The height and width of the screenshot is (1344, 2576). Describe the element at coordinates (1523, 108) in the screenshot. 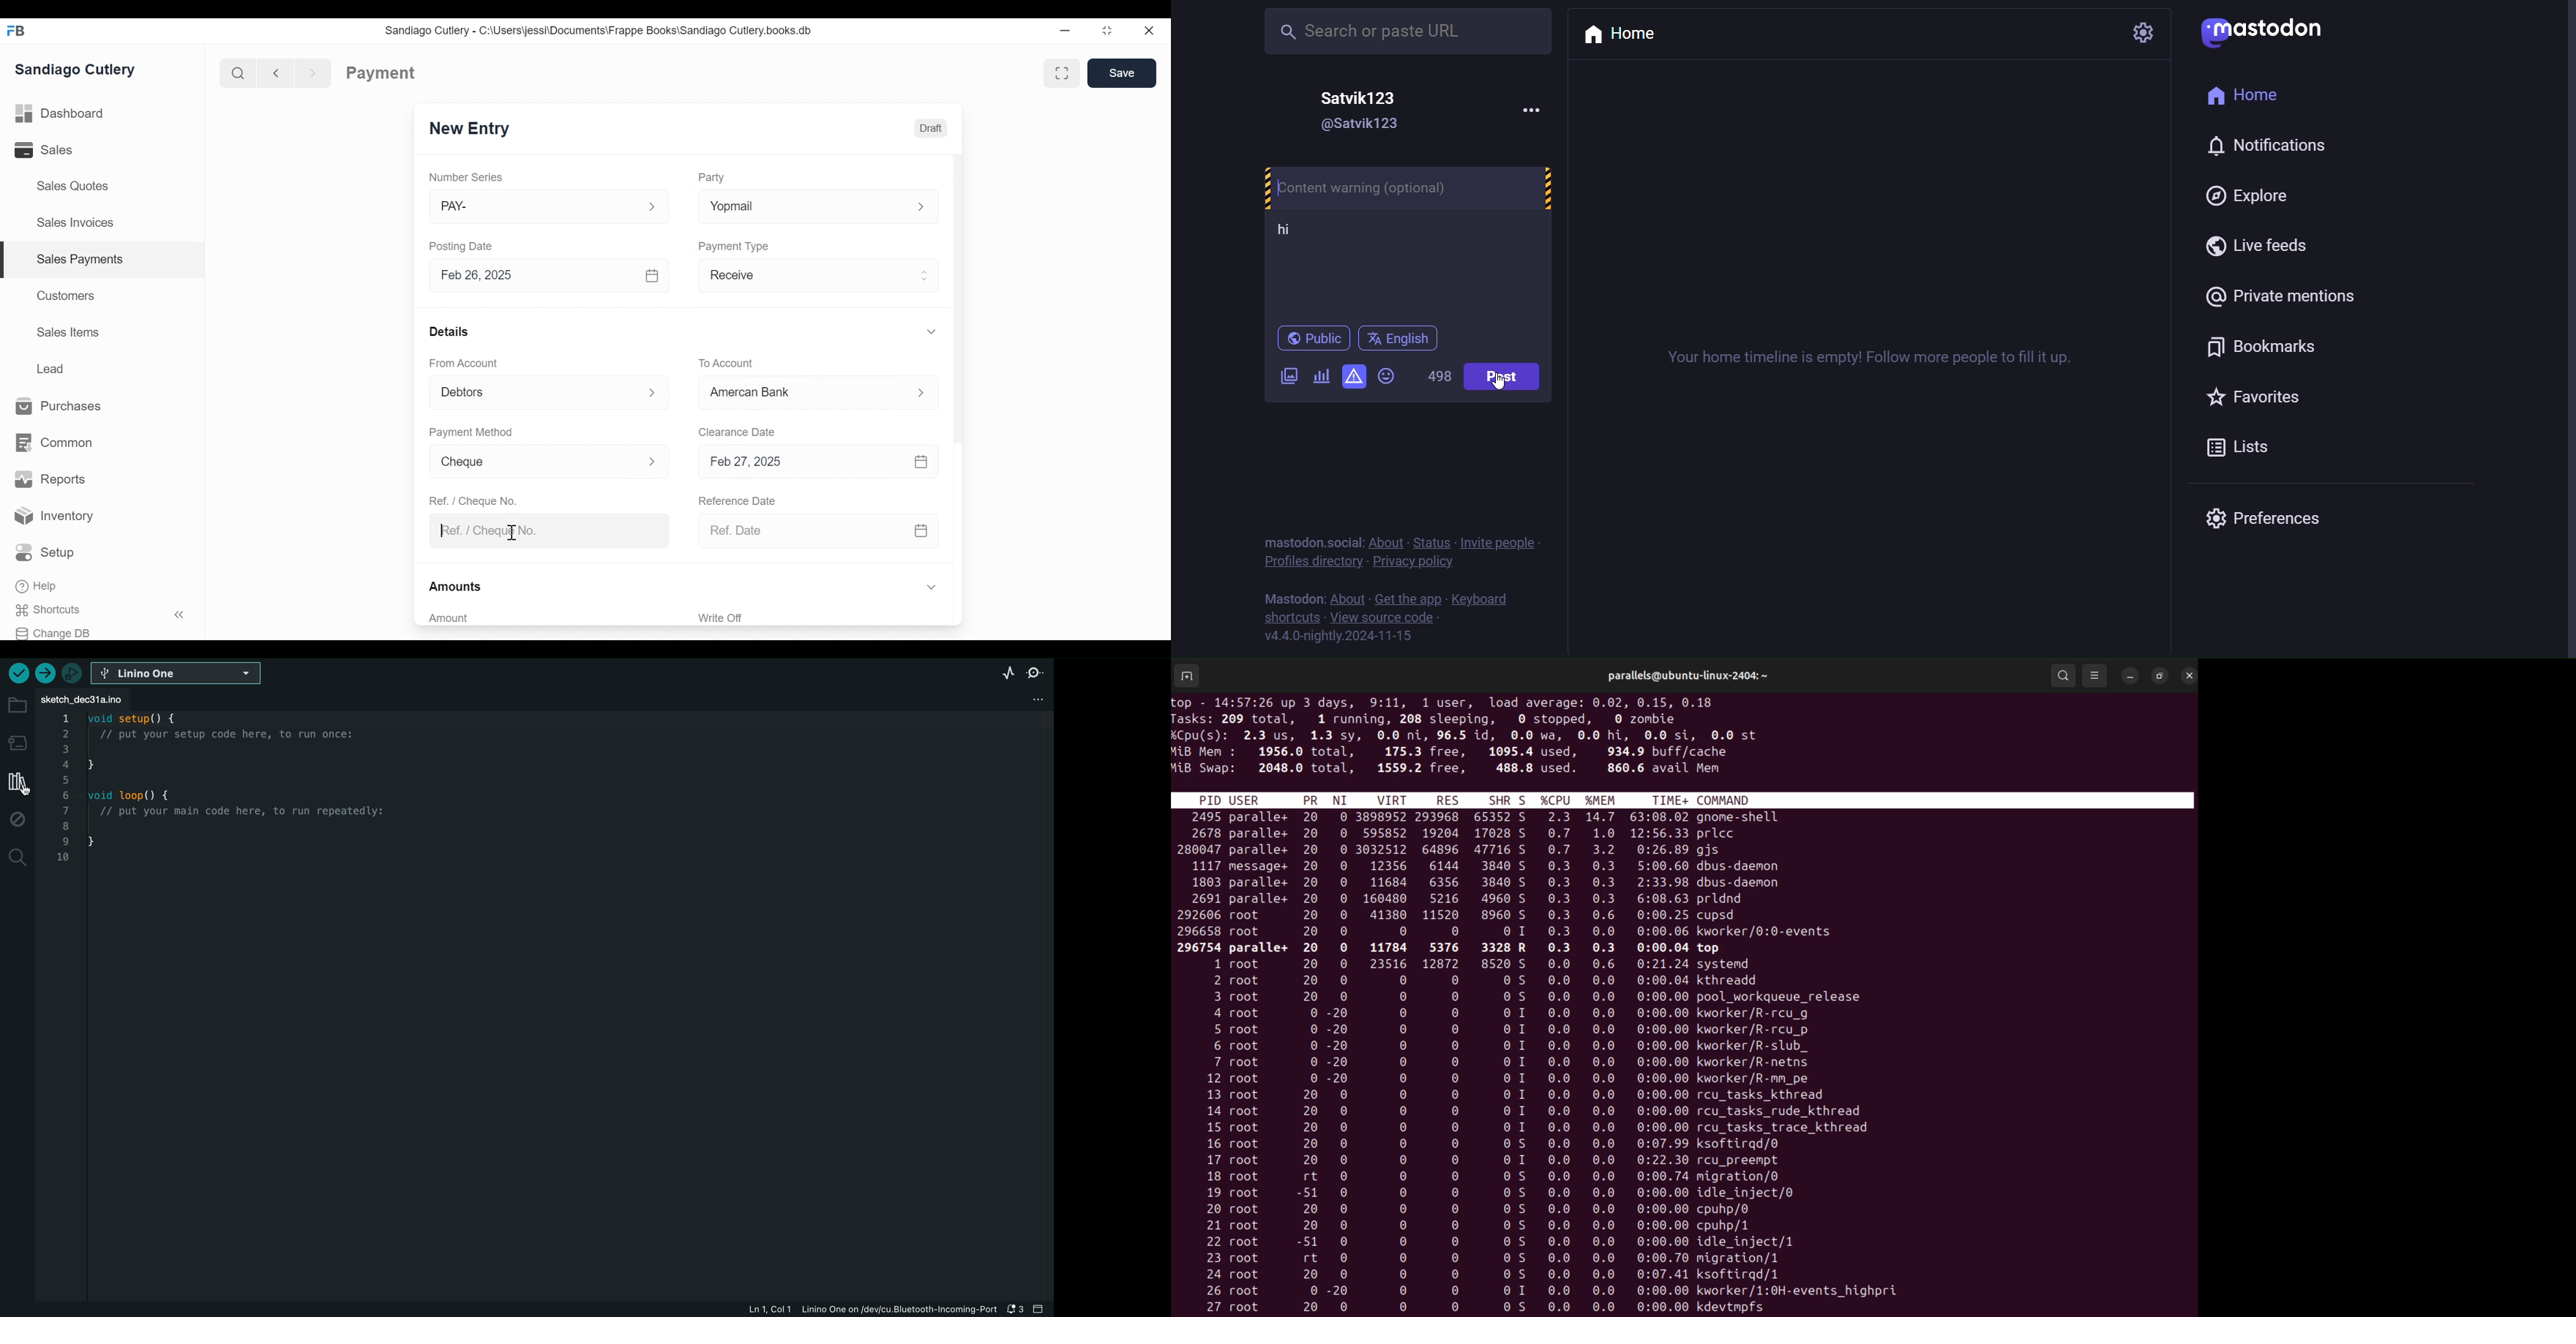

I see `more` at that location.